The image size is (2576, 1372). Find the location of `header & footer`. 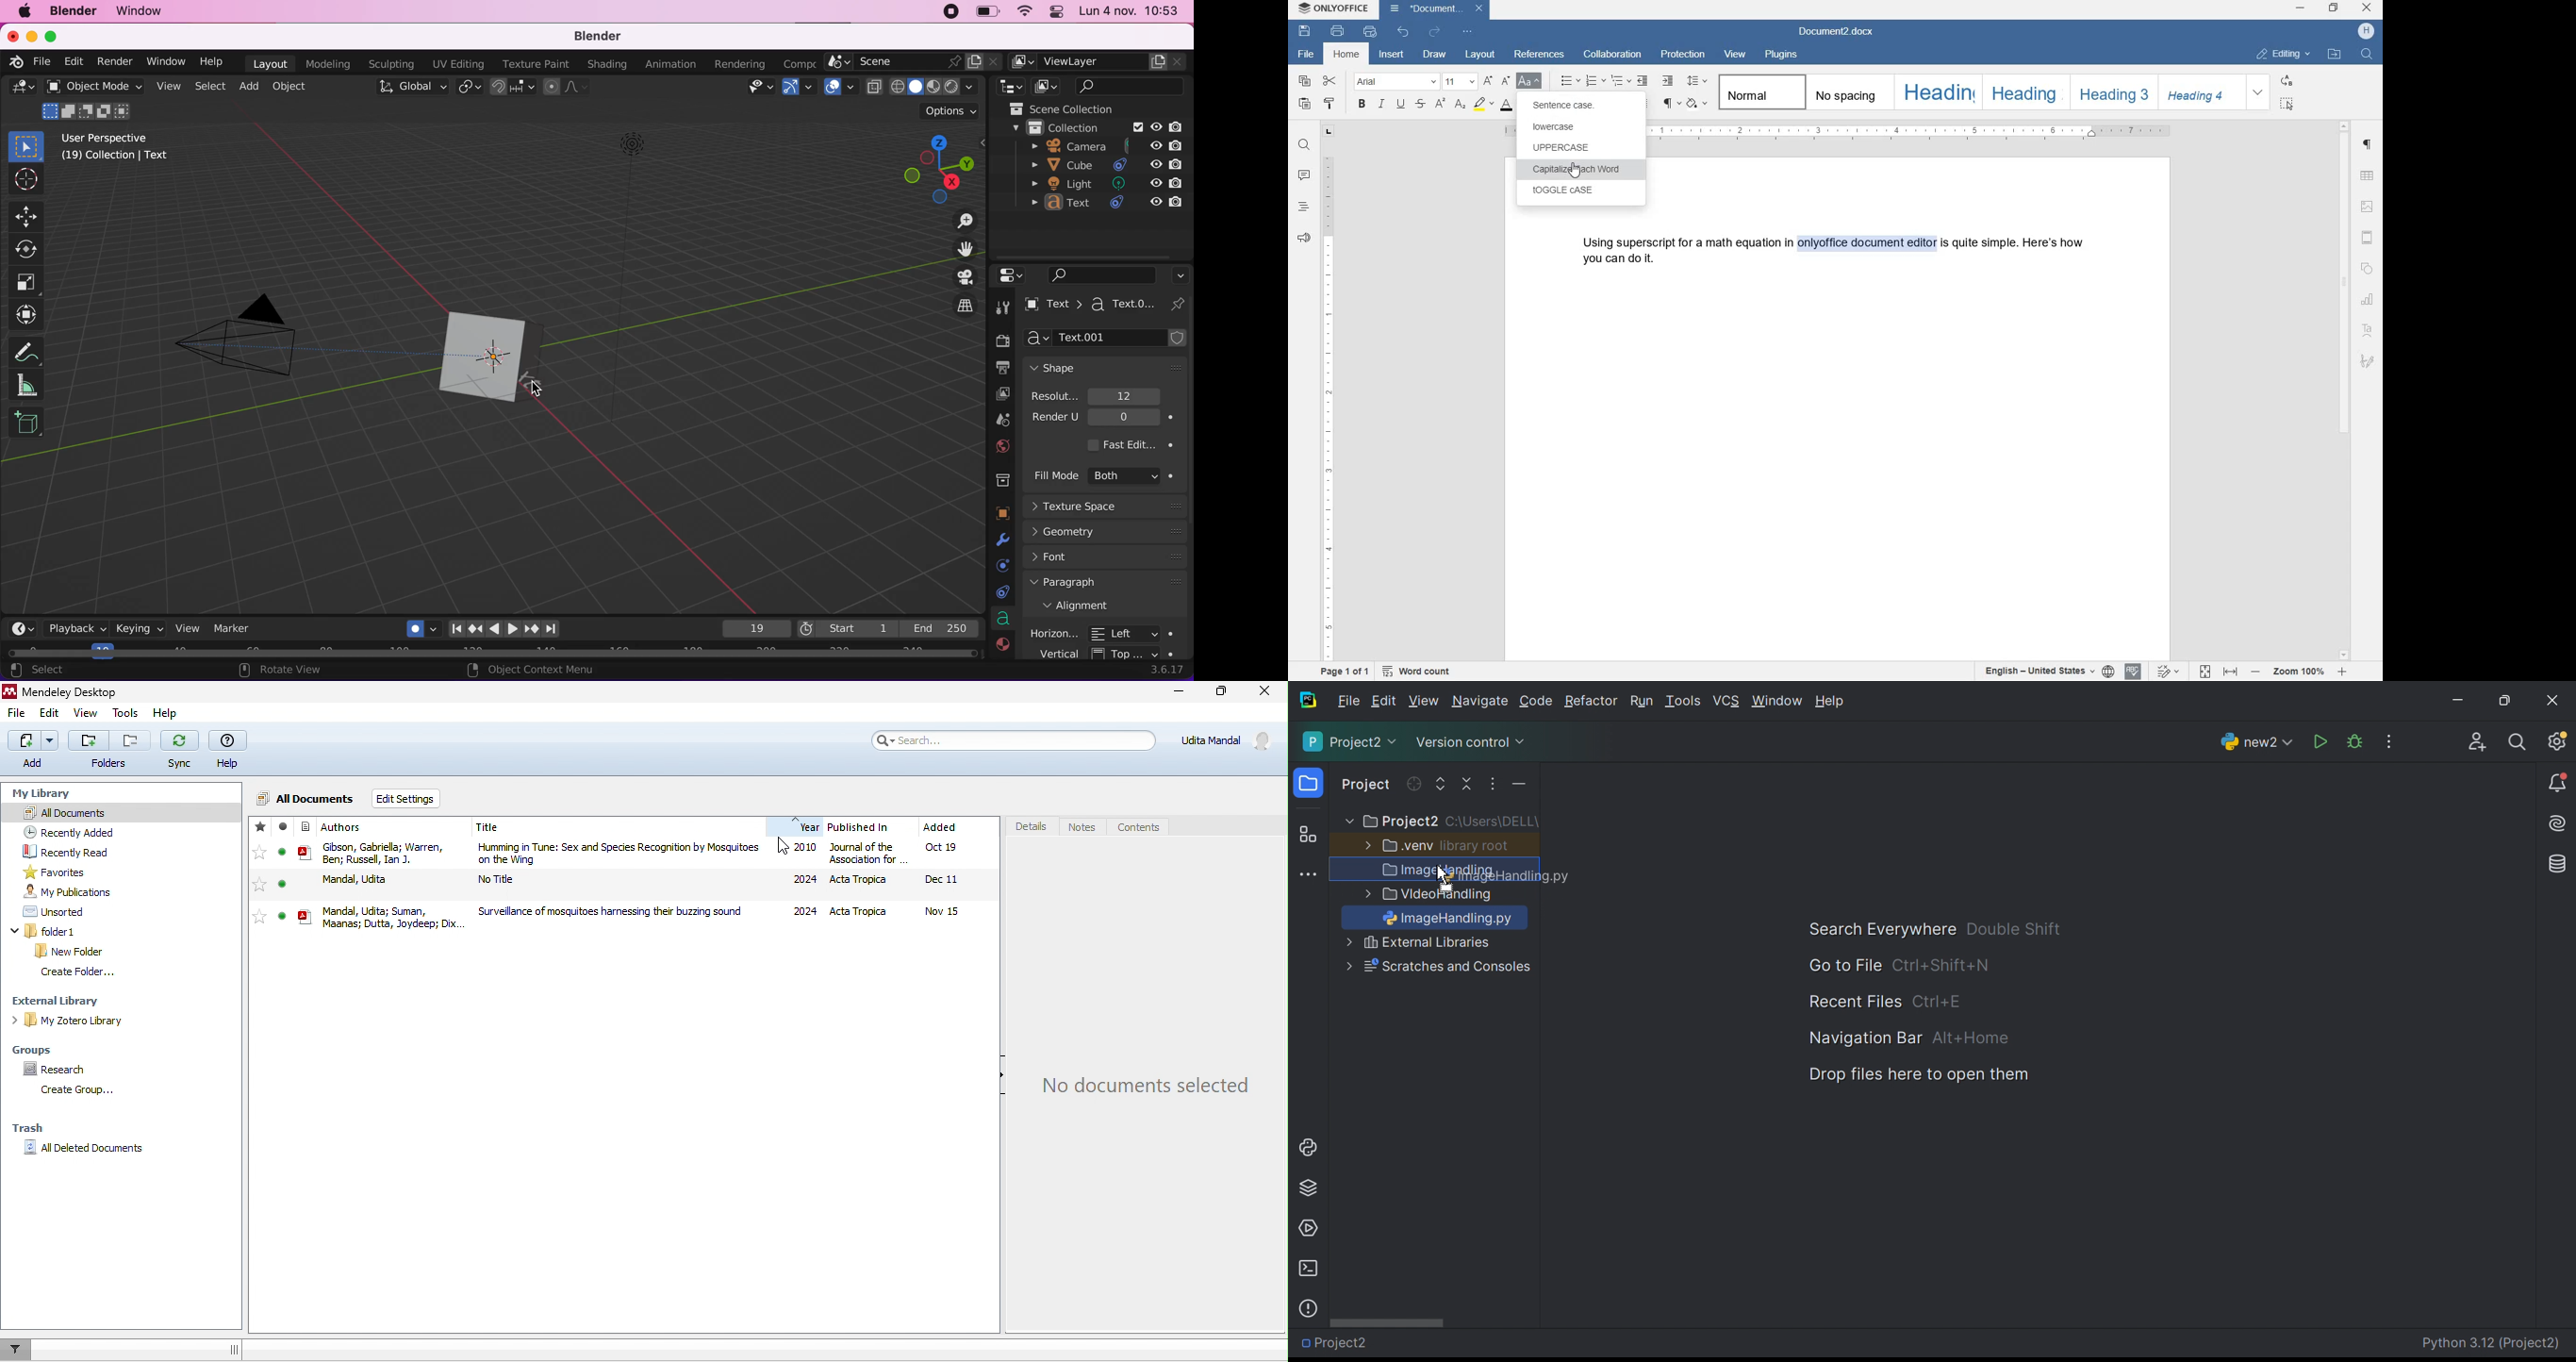

header & footer is located at coordinates (2370, 238).